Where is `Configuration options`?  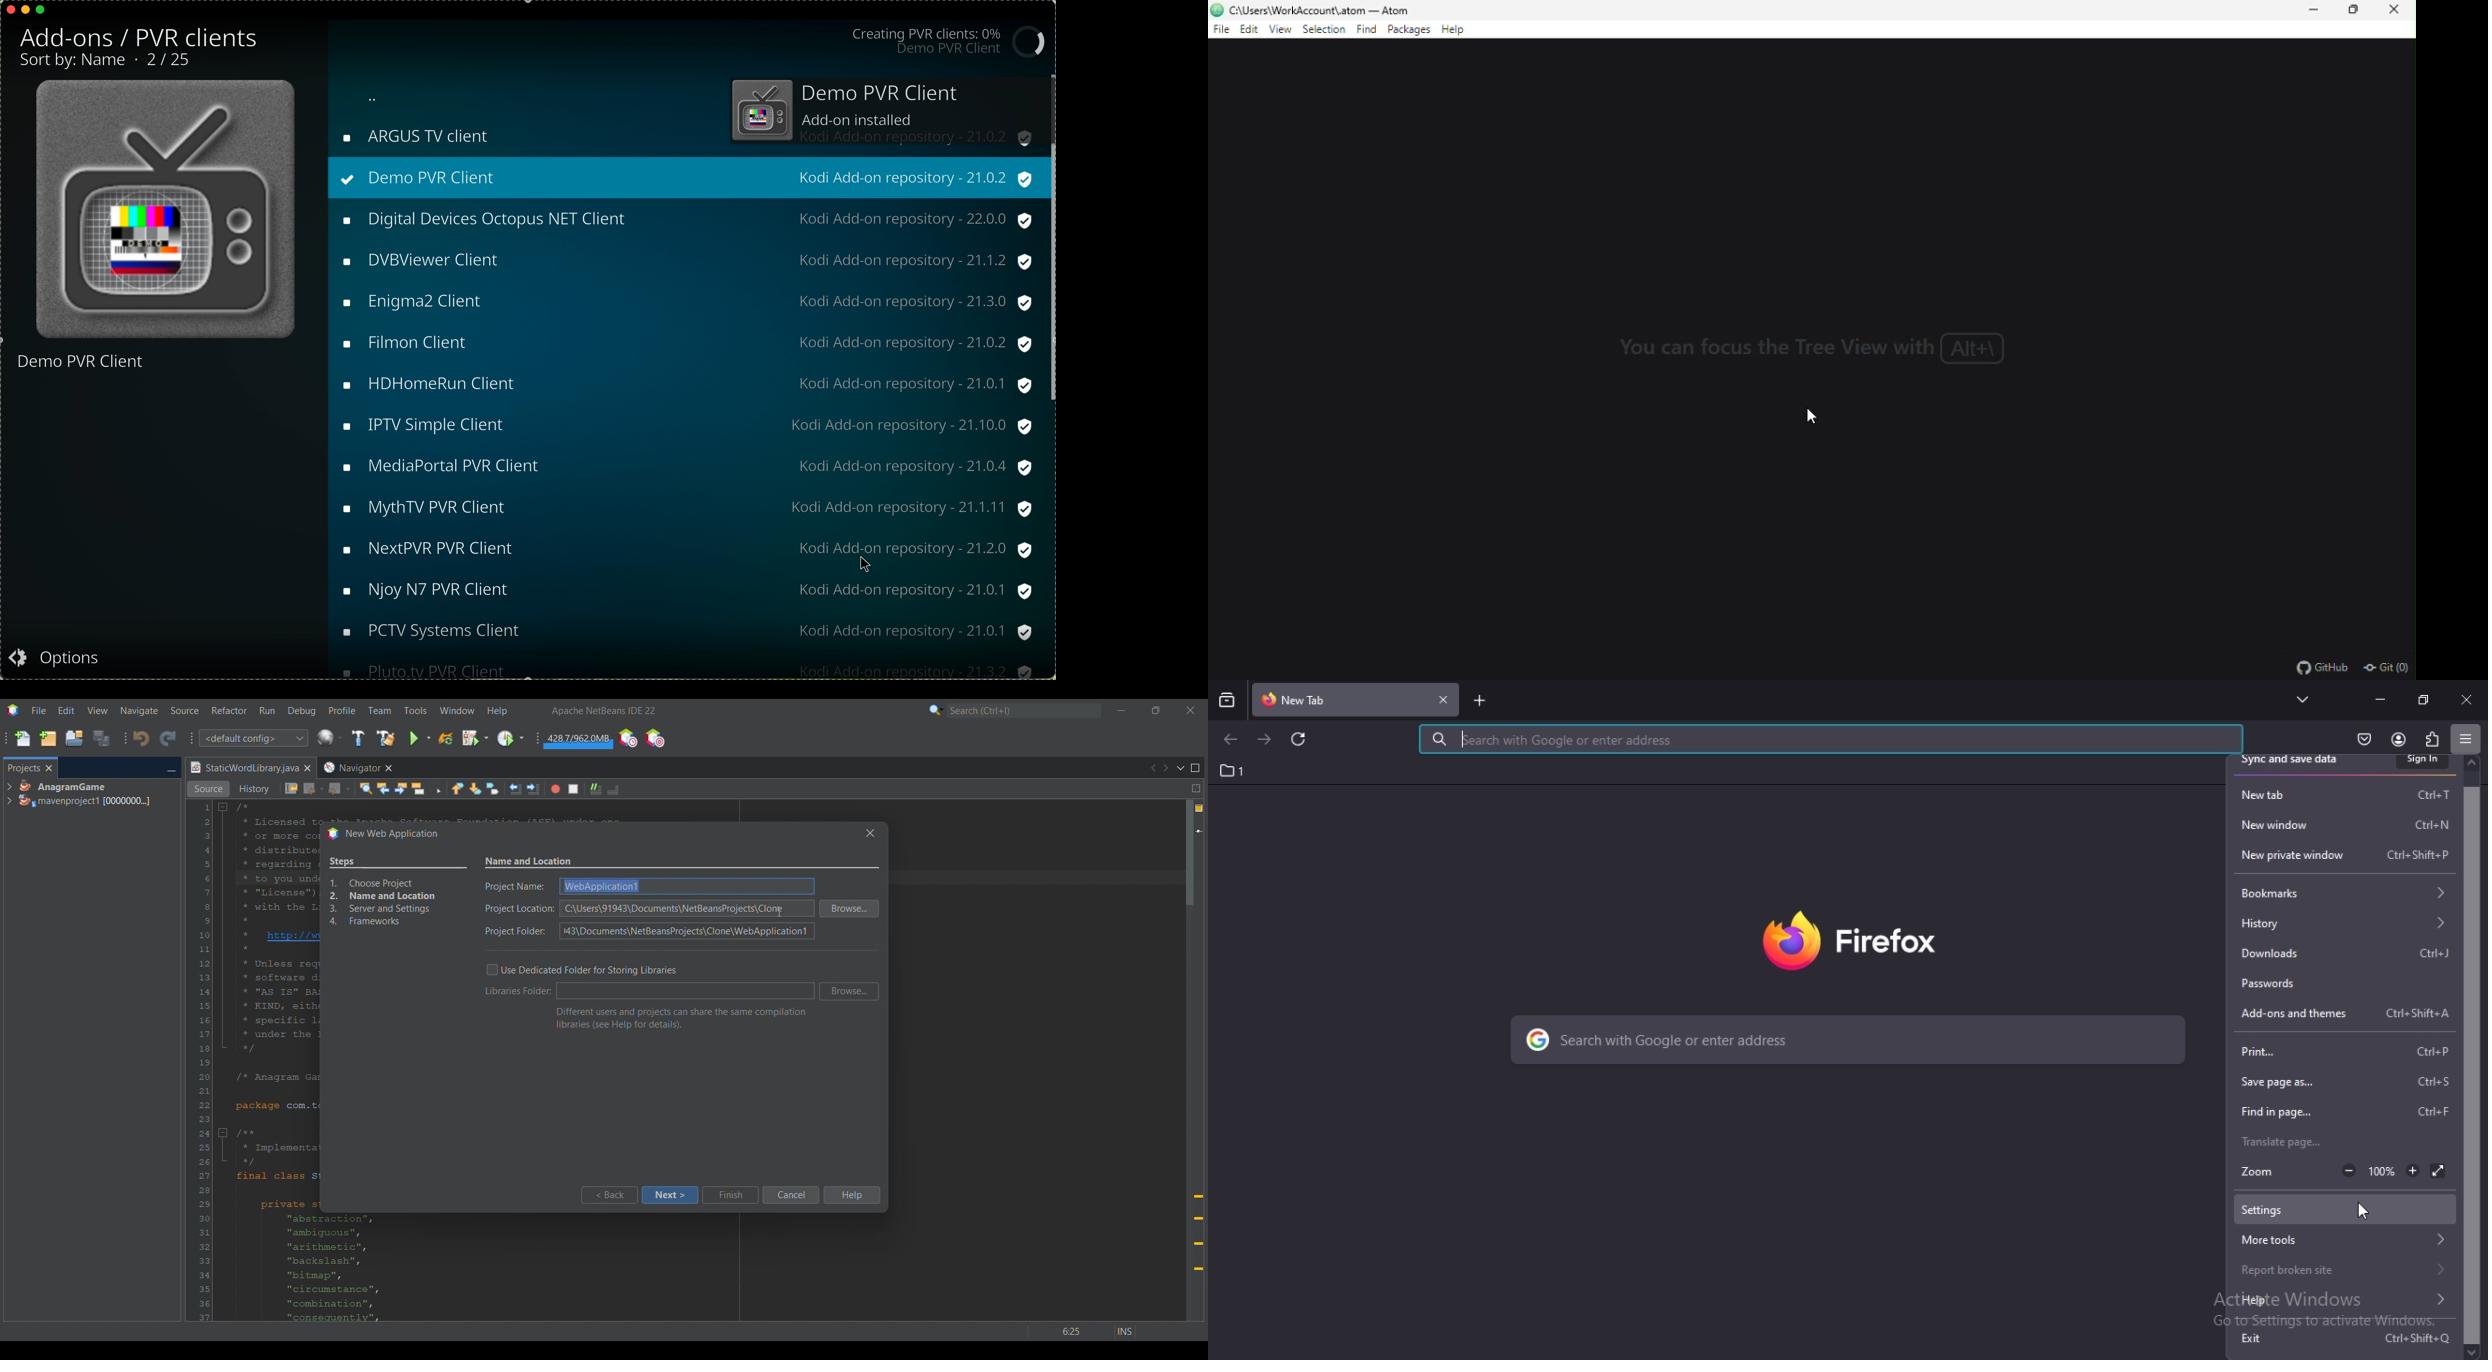
Configuration options is located at coordinates (253, 738).